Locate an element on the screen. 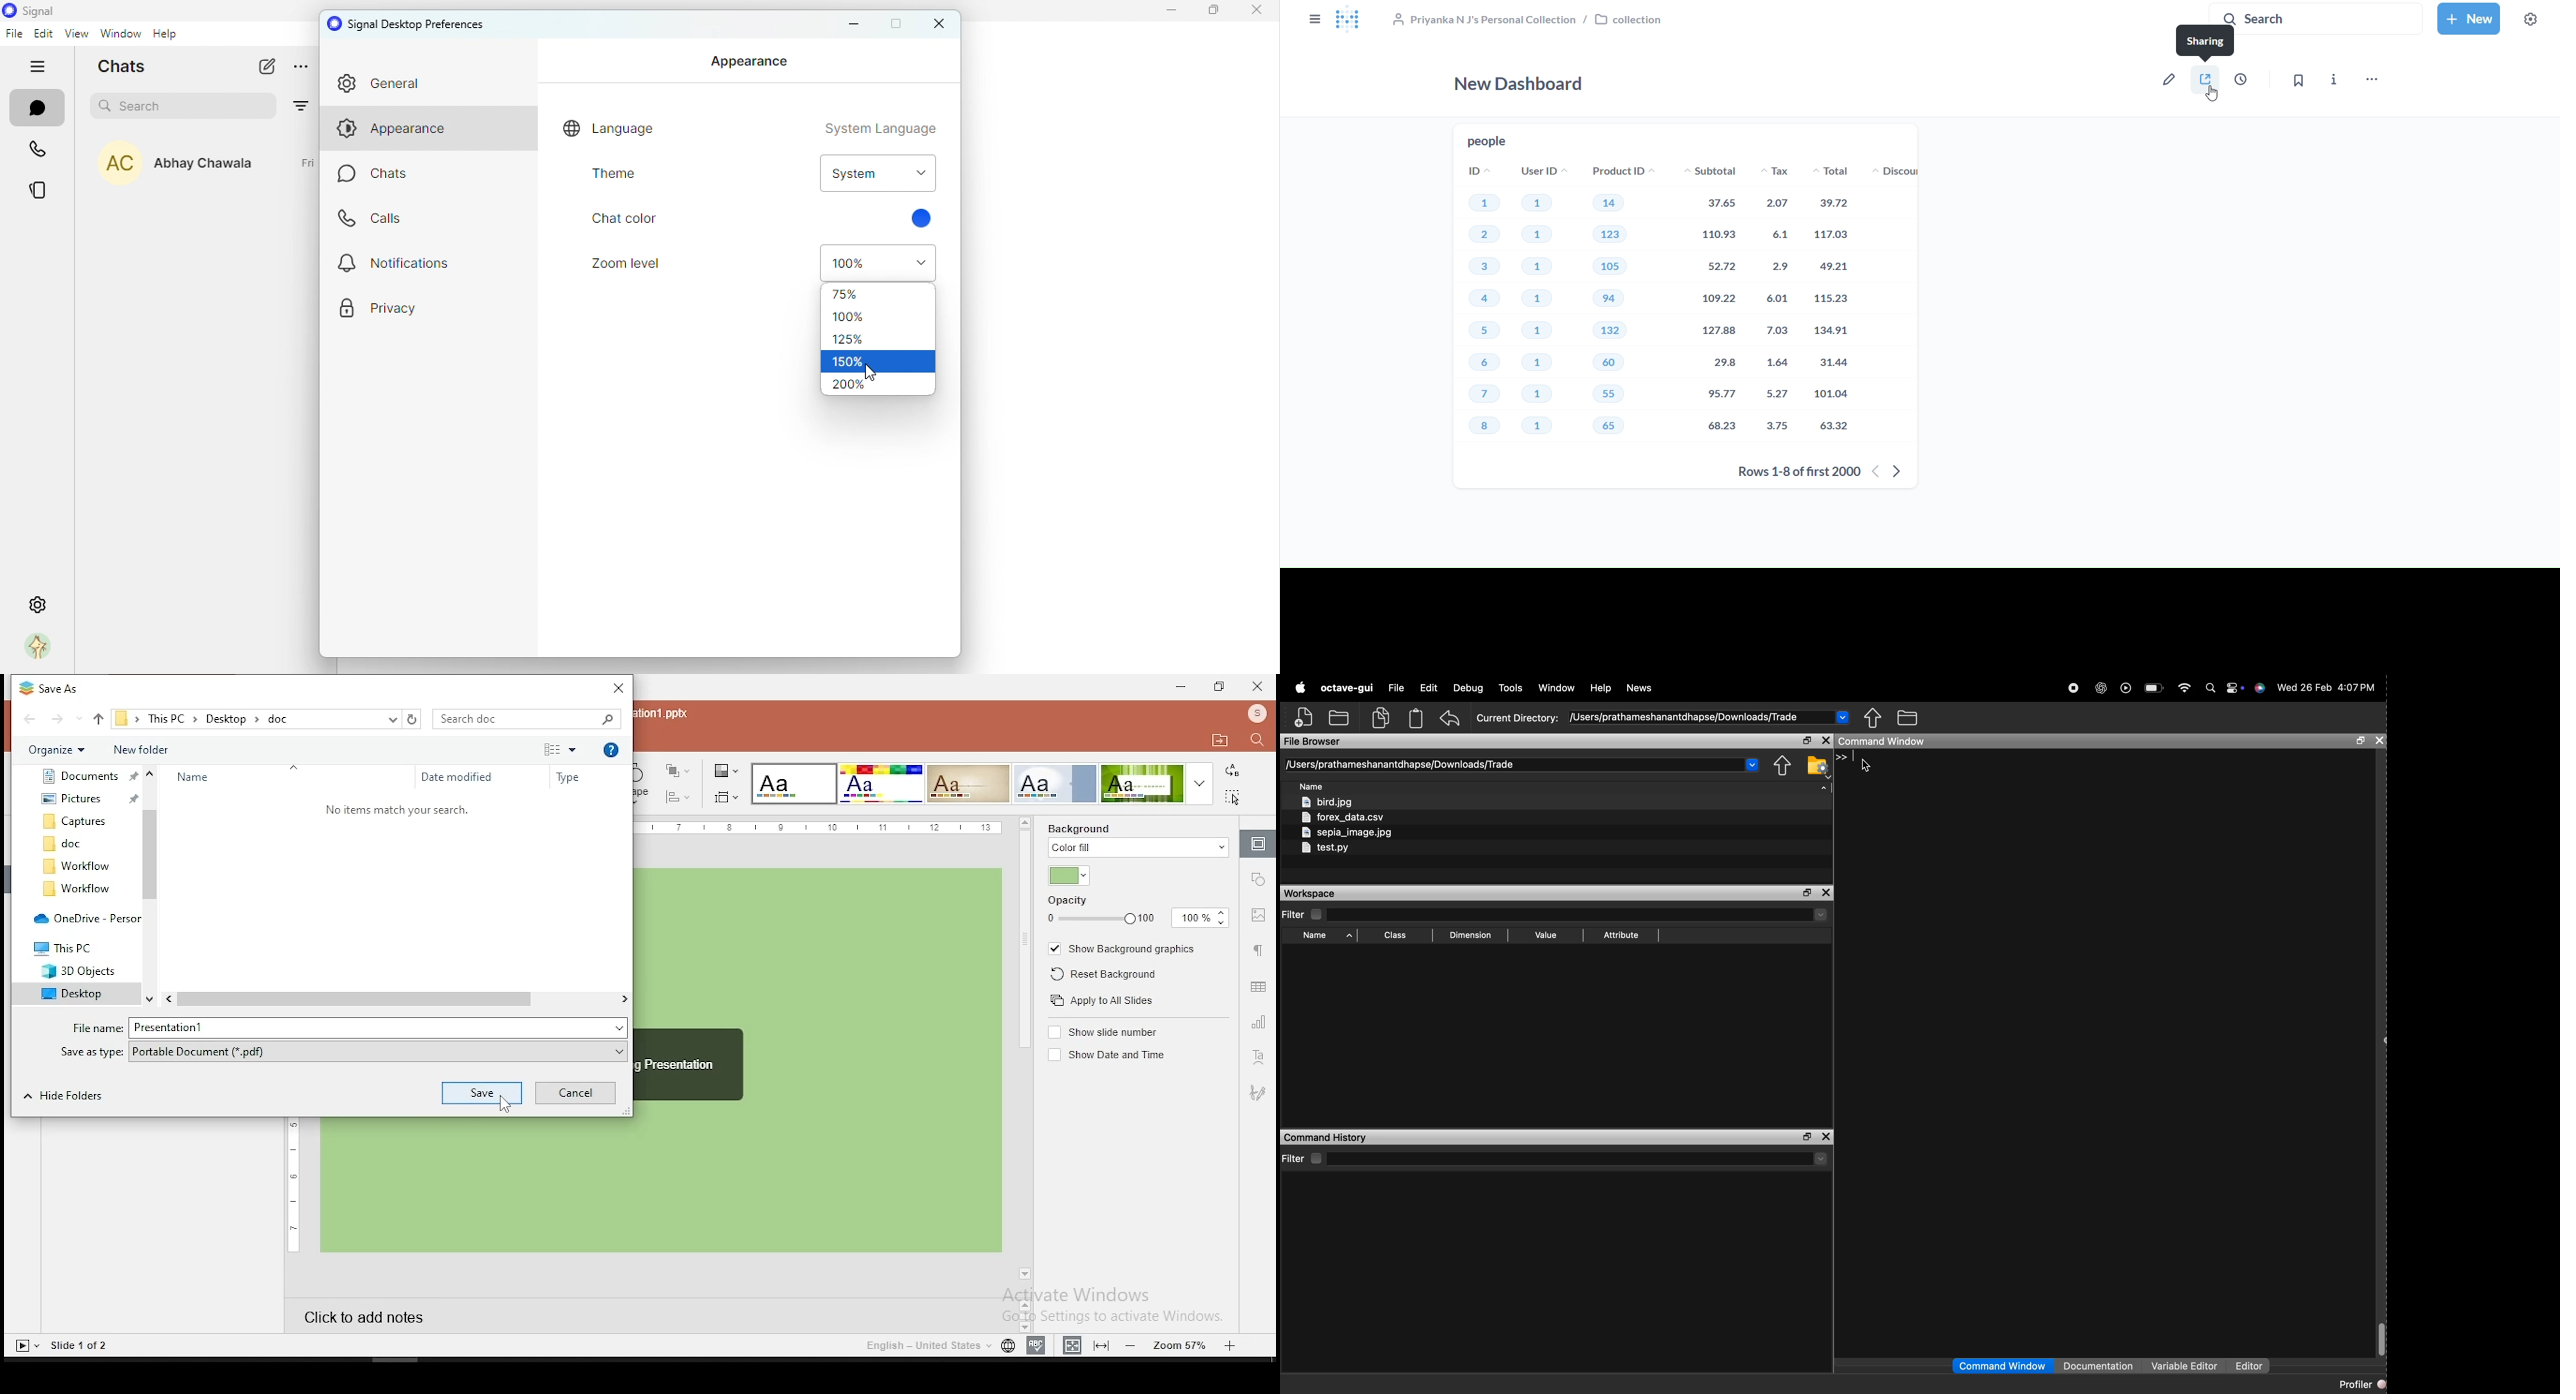 This screenshot has height=1400, width=2576. Chat colour is located at coordinates (624, 216).